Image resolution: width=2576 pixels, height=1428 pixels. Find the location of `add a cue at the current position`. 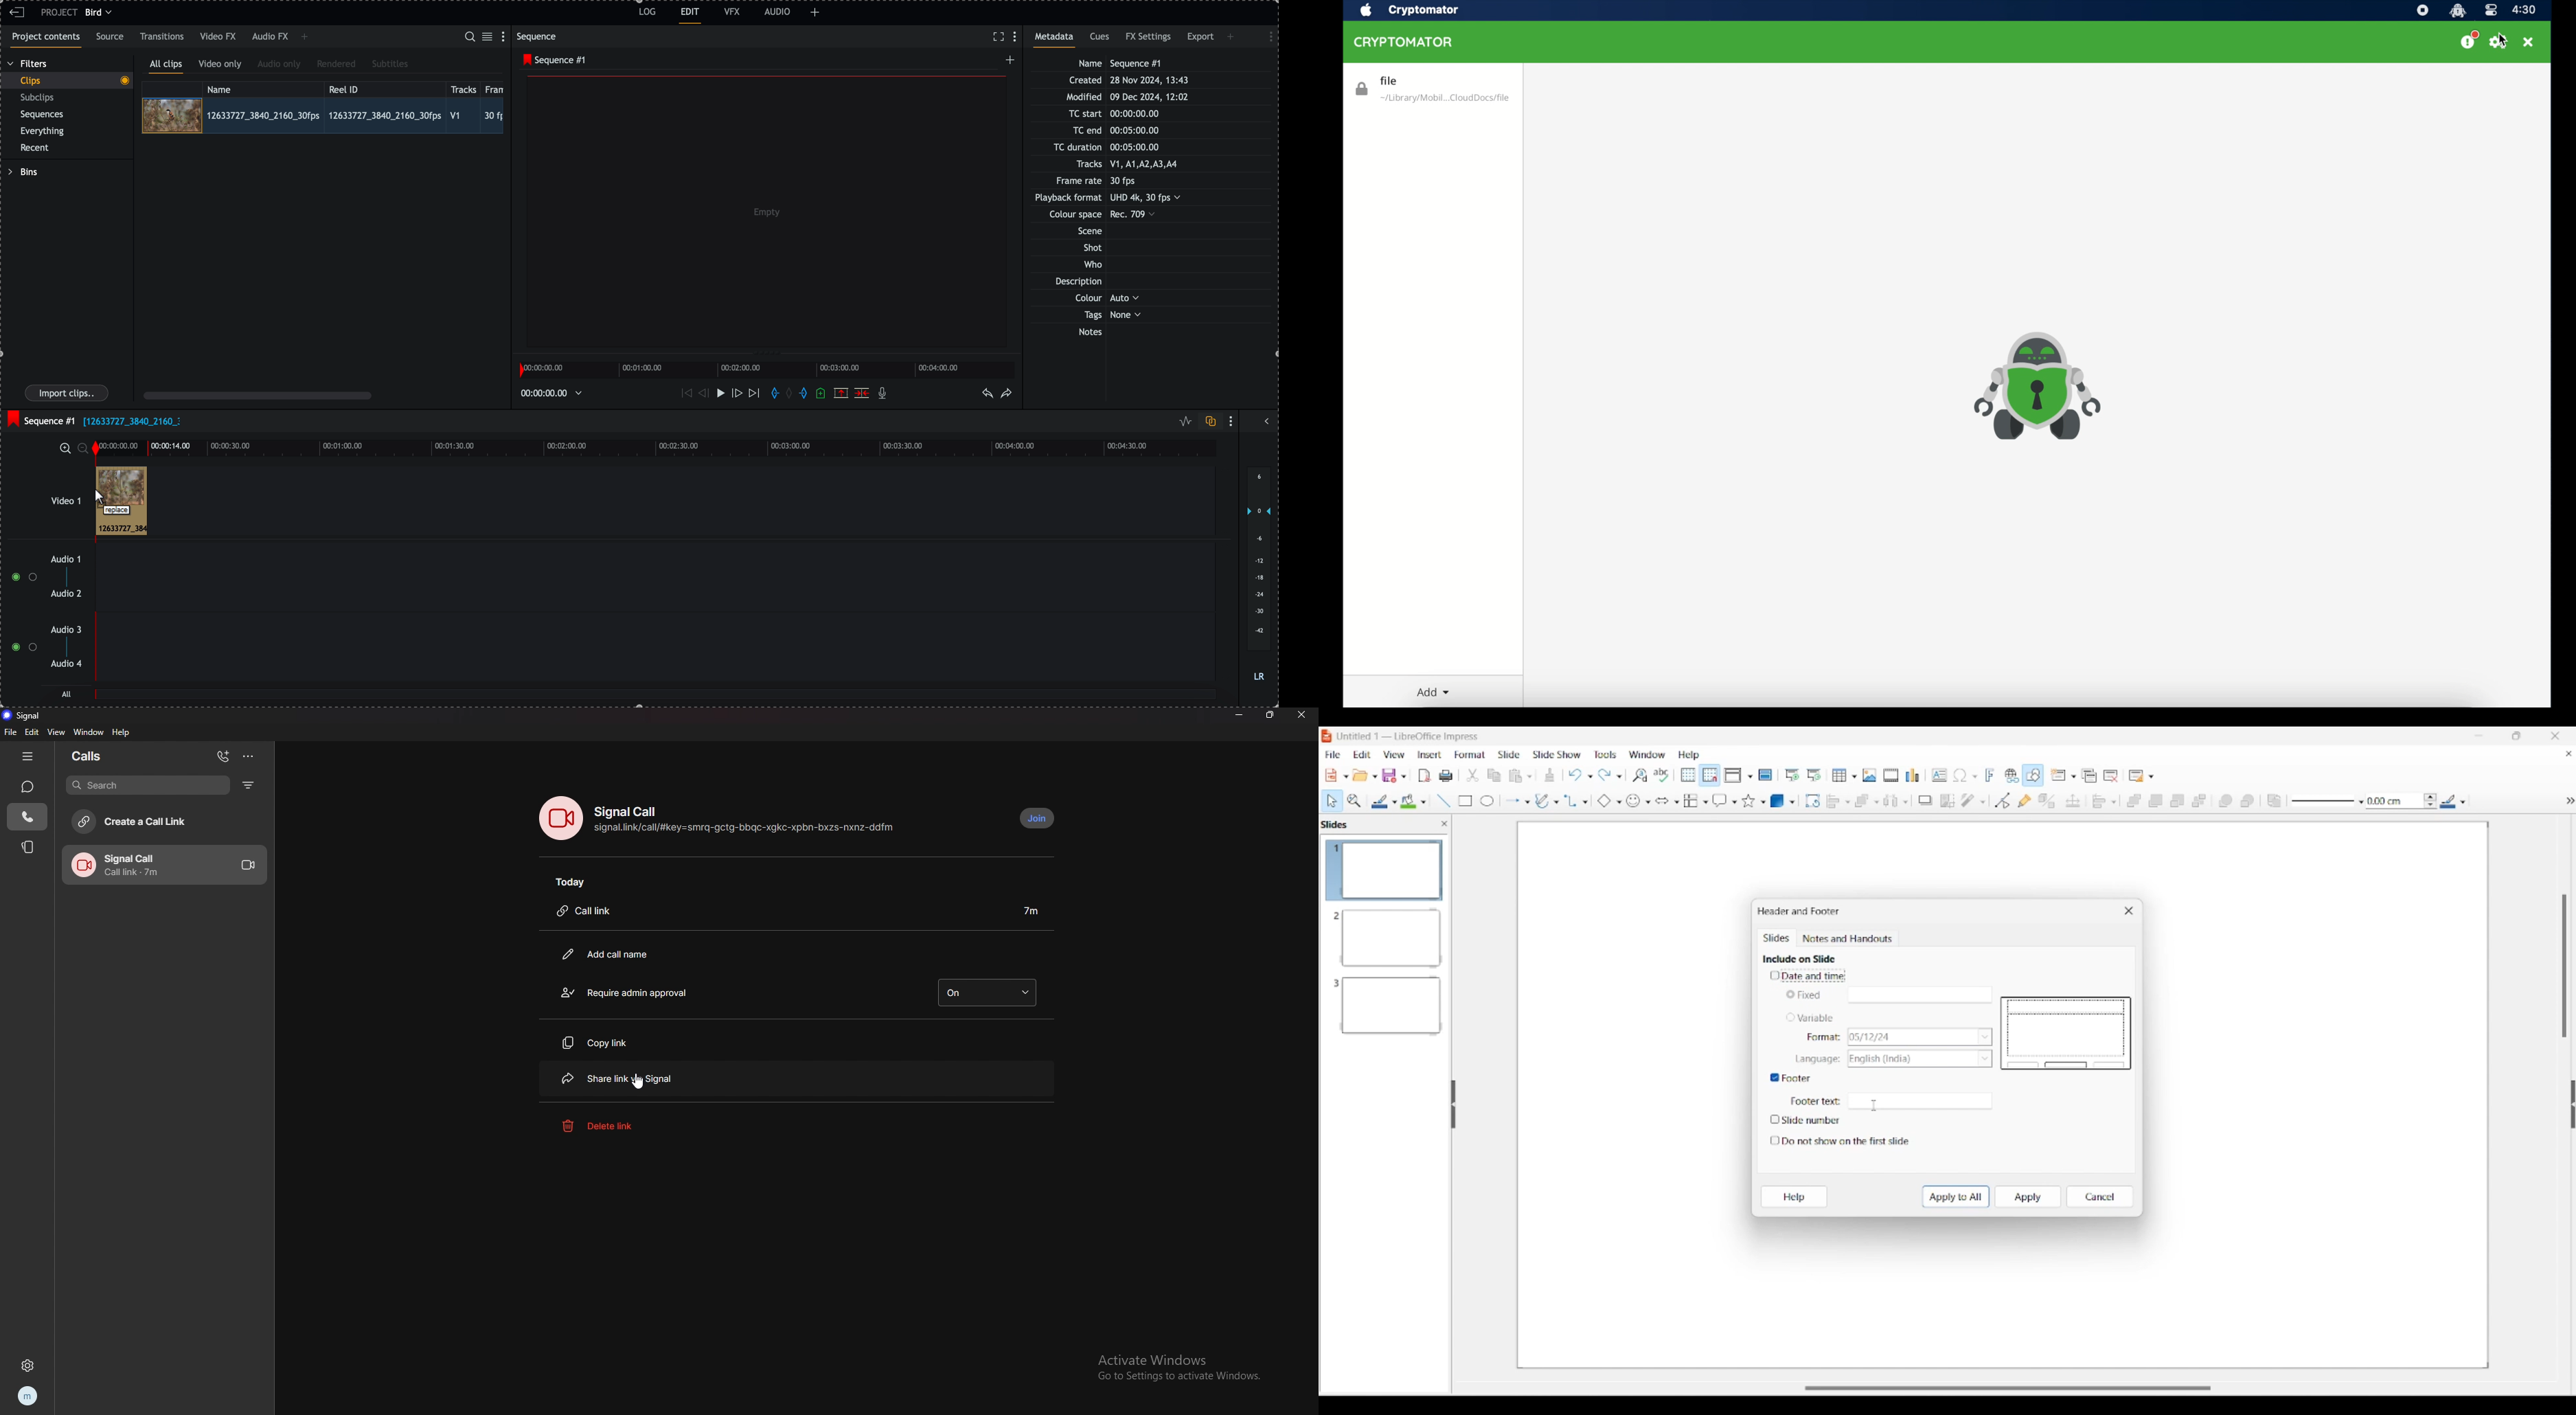

add a cue at the current position is located at coordinates (822, 394).